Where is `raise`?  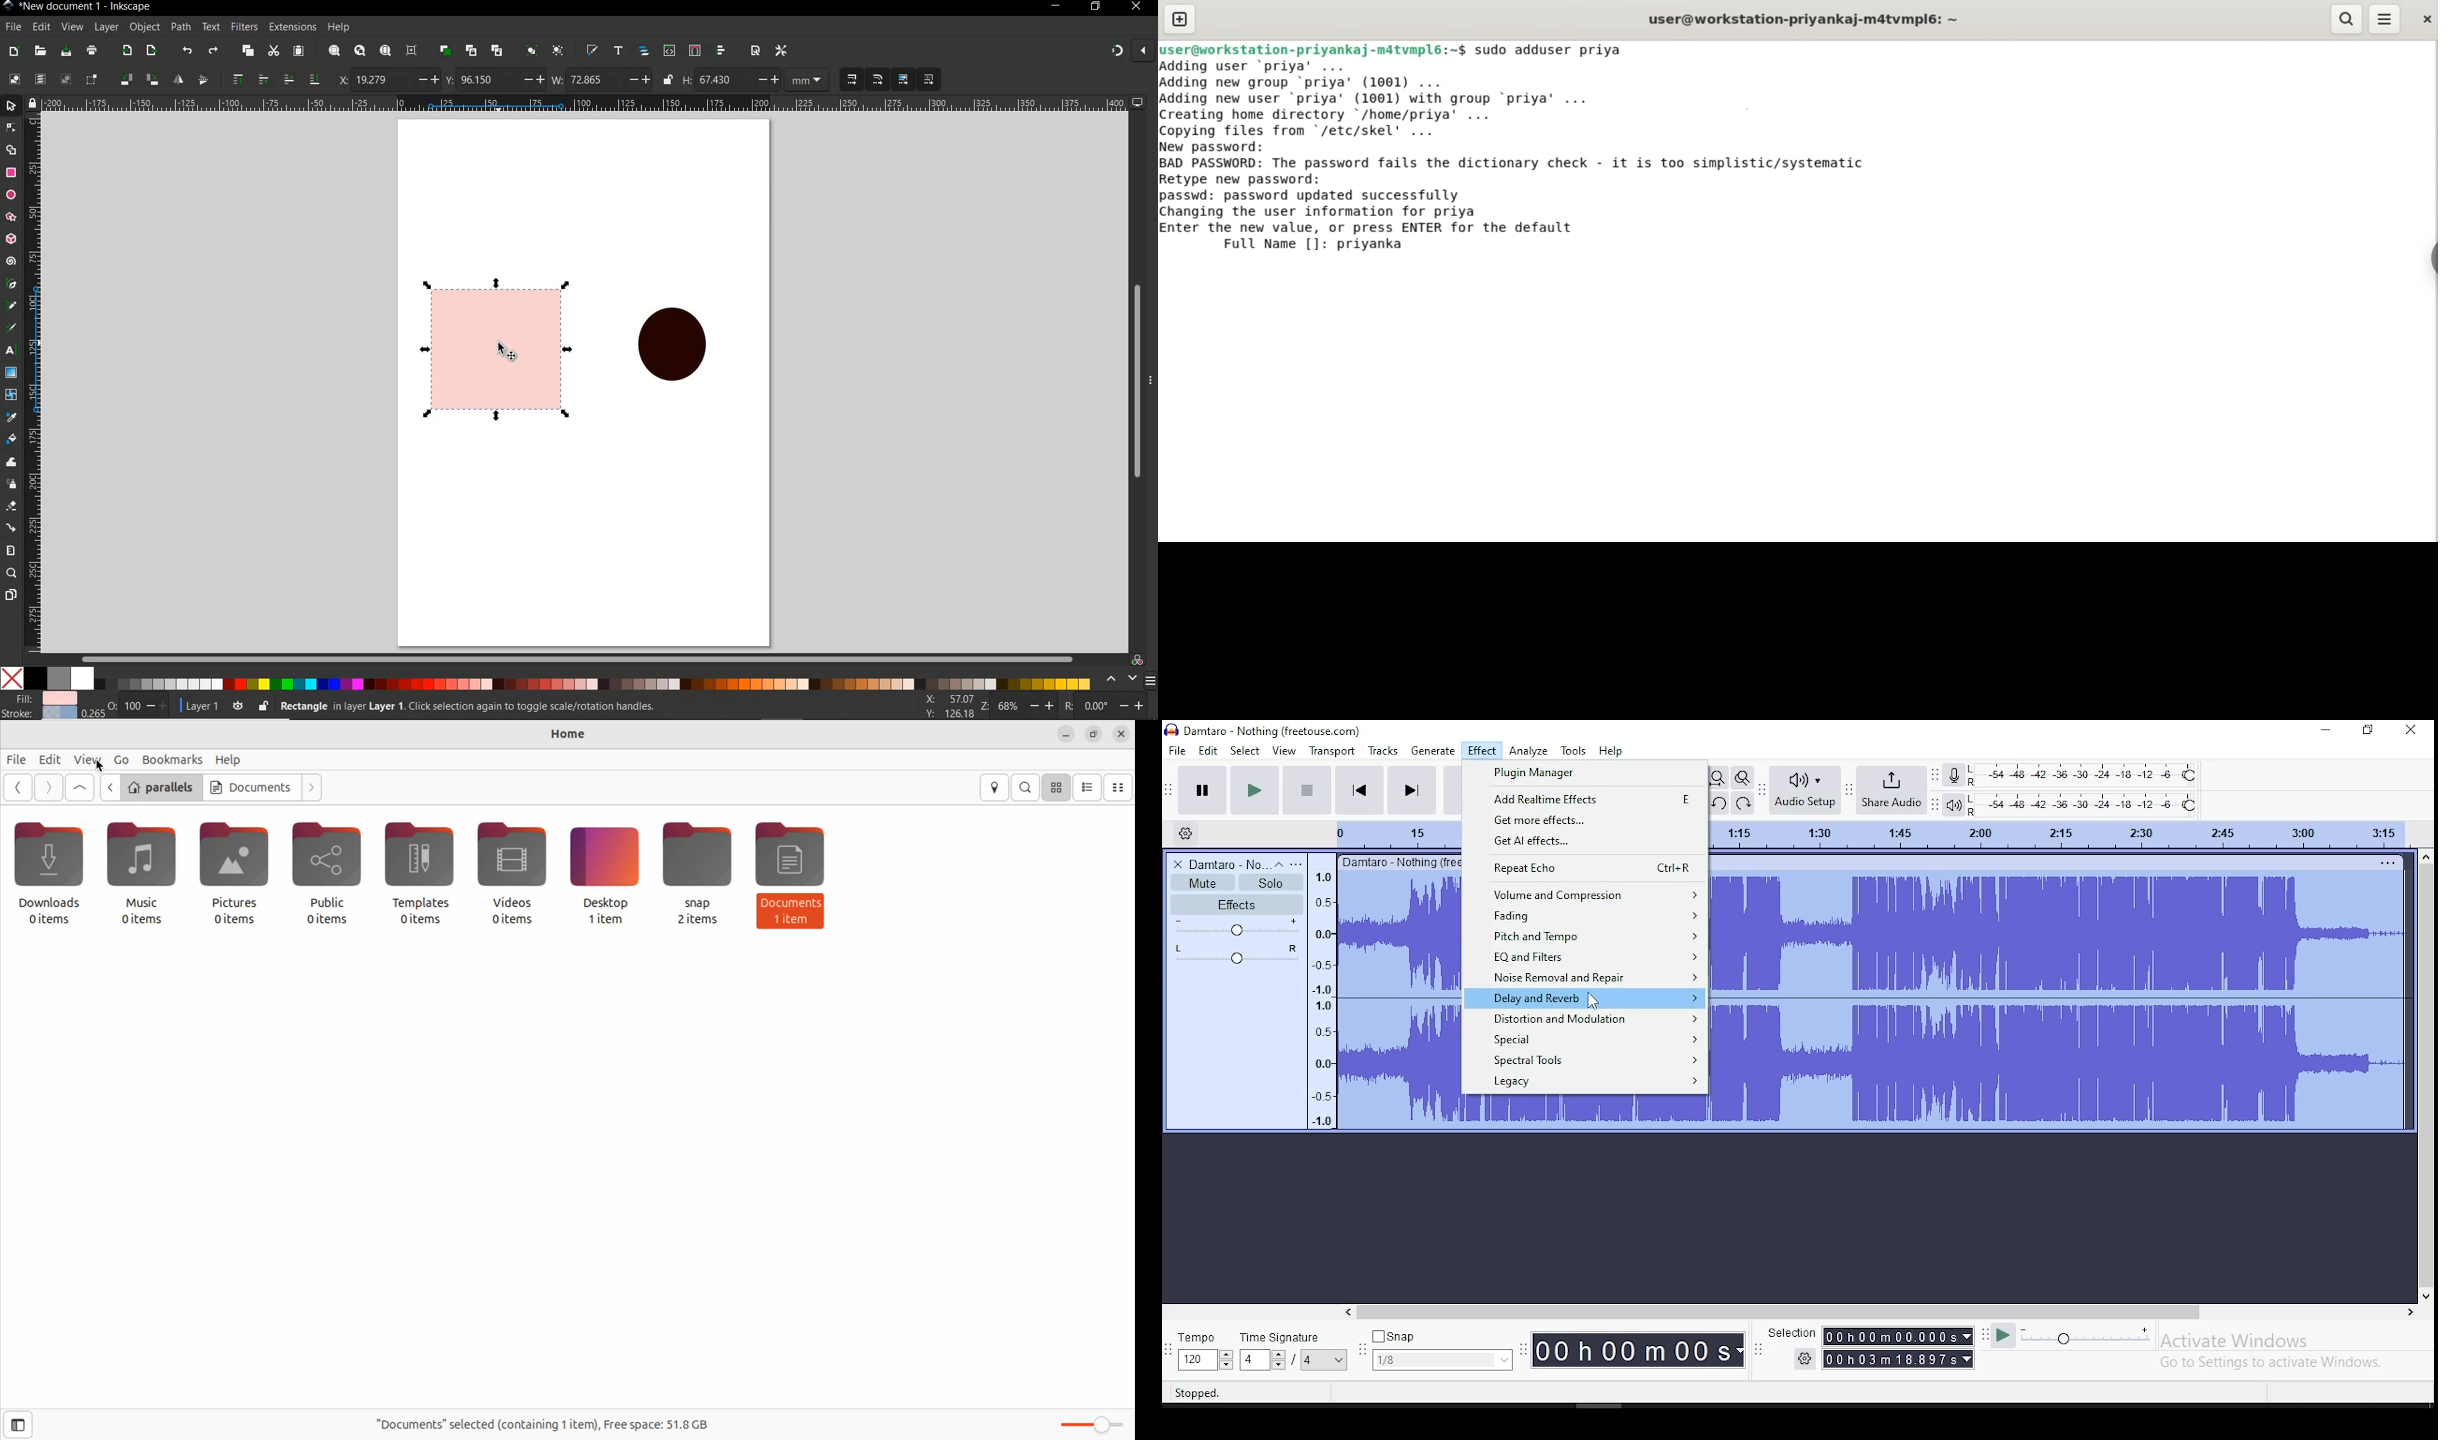
raise is located at coordinates (262, 78).